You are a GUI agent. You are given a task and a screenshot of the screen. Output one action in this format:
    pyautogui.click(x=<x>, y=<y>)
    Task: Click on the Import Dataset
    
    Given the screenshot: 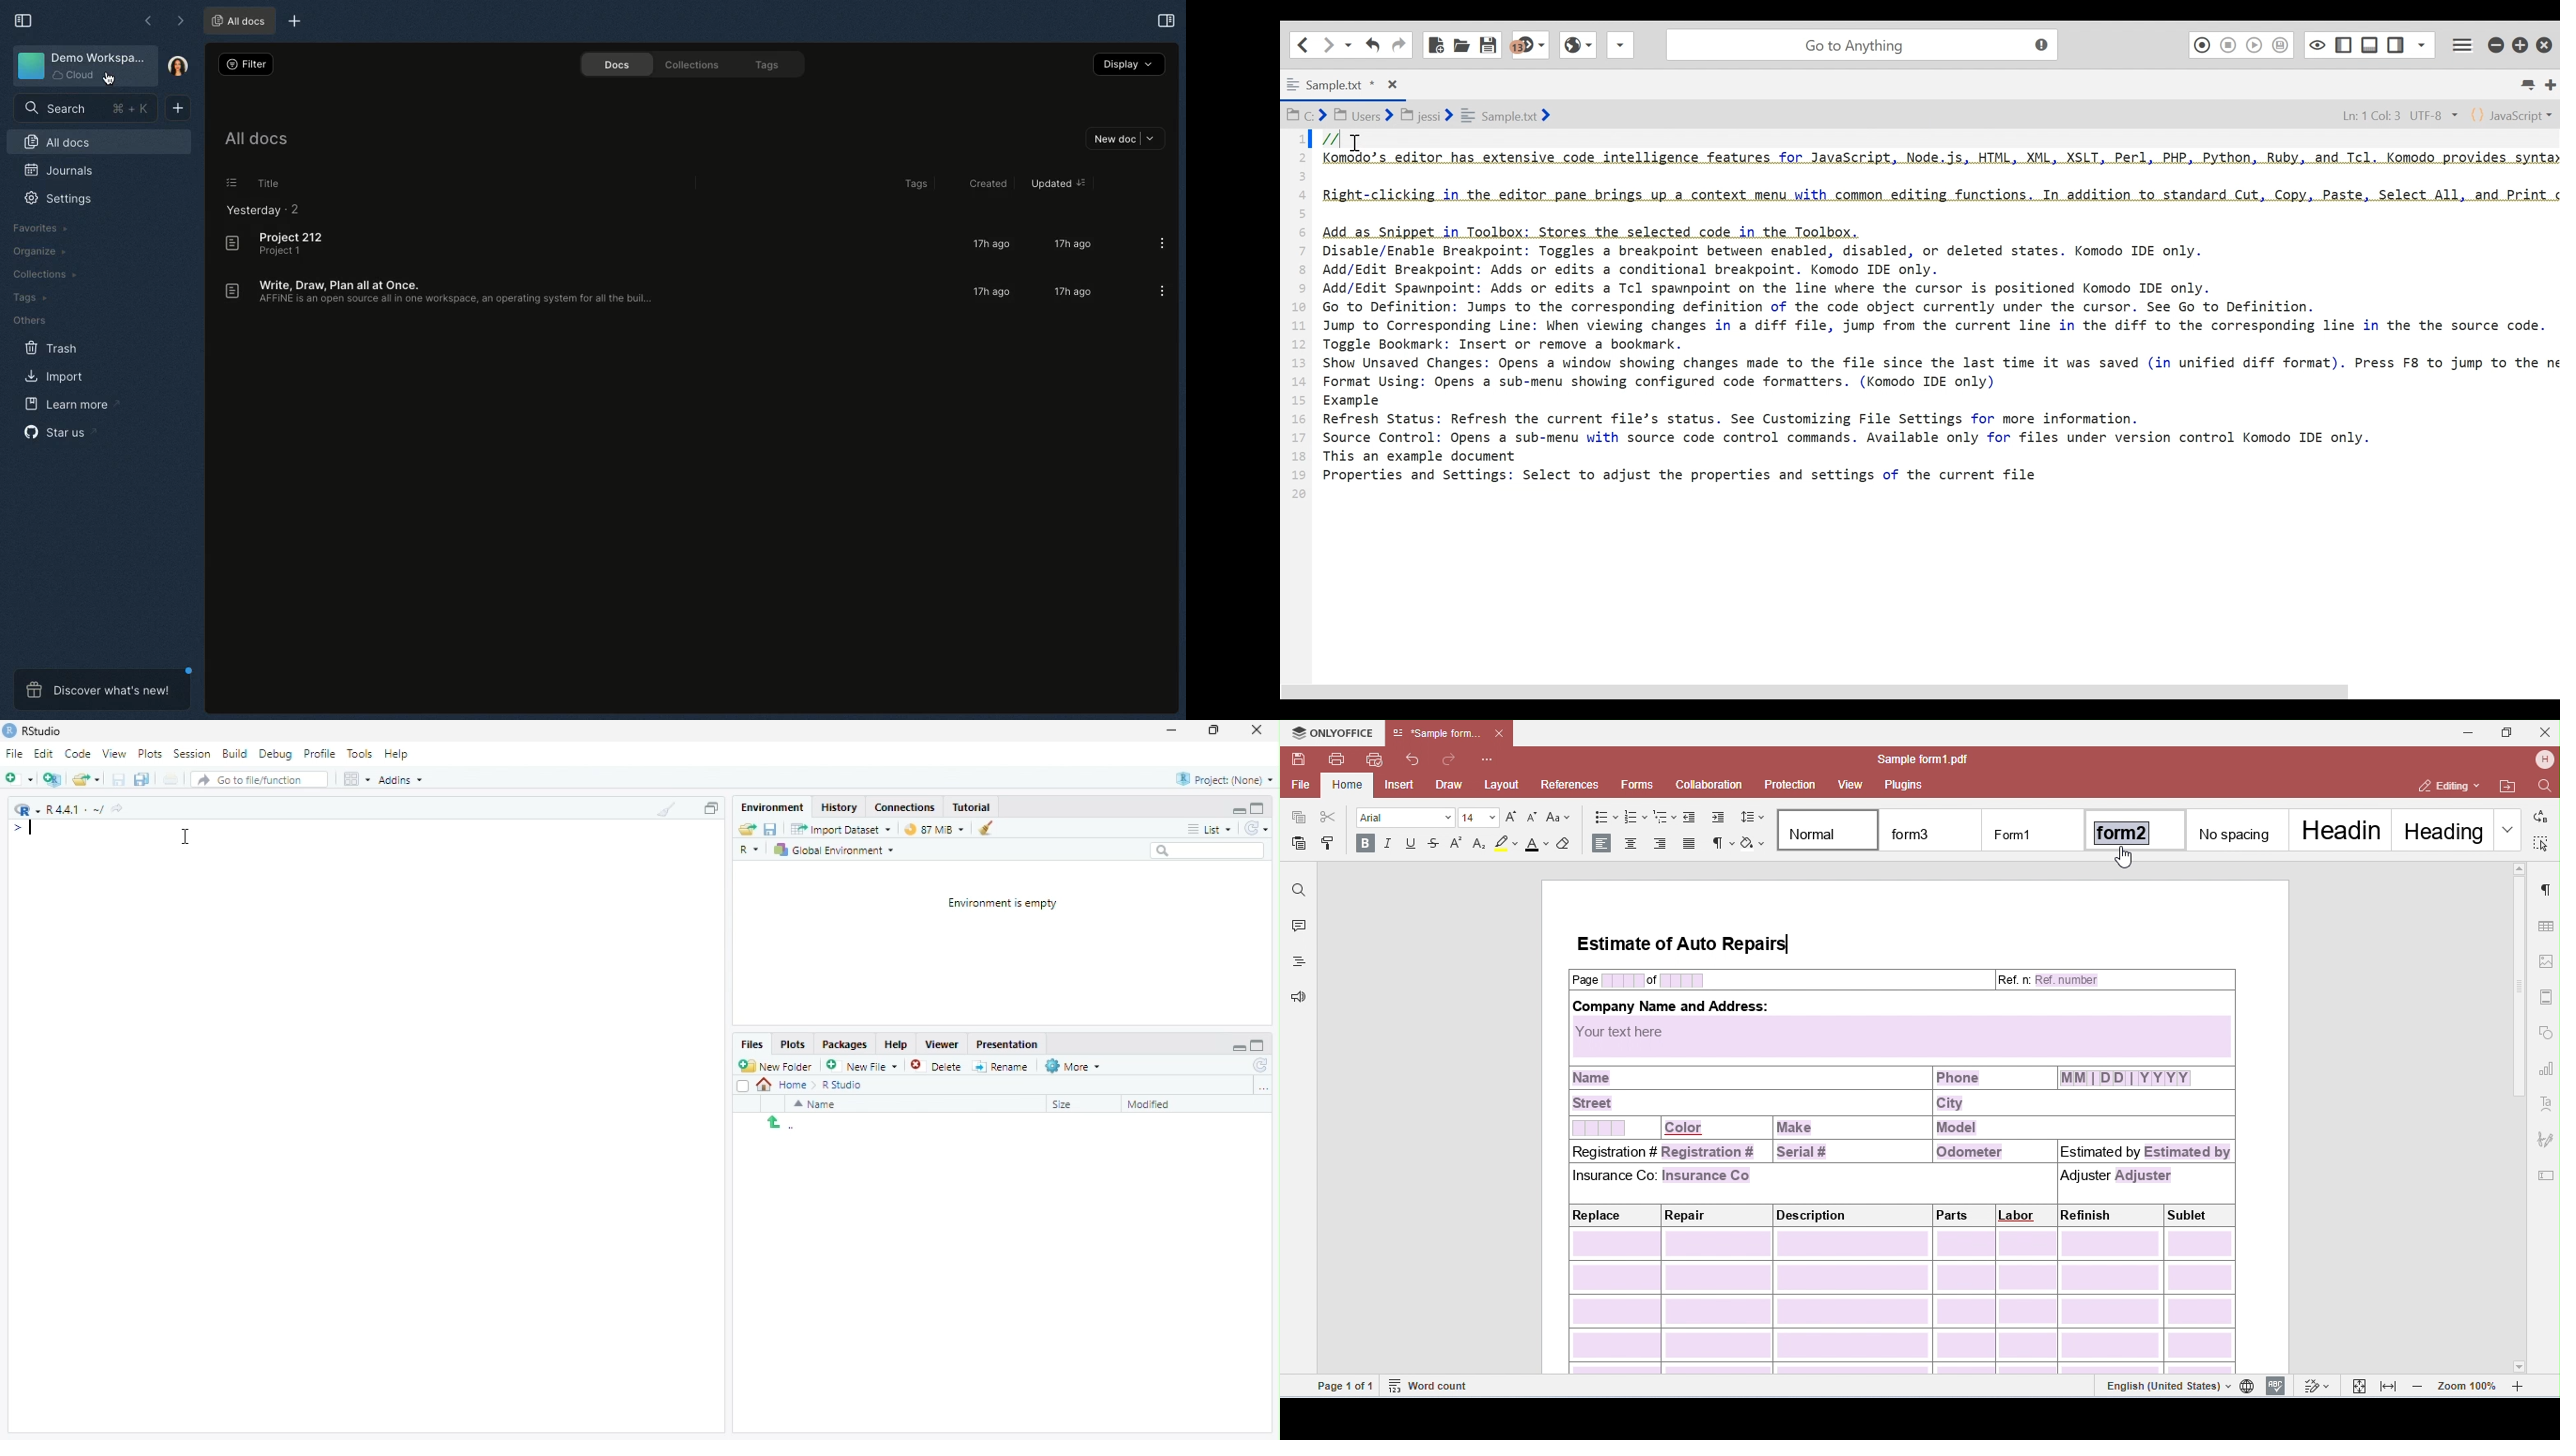 What is the action you would take?
    pyautogui.click(x=844, y=830)
    